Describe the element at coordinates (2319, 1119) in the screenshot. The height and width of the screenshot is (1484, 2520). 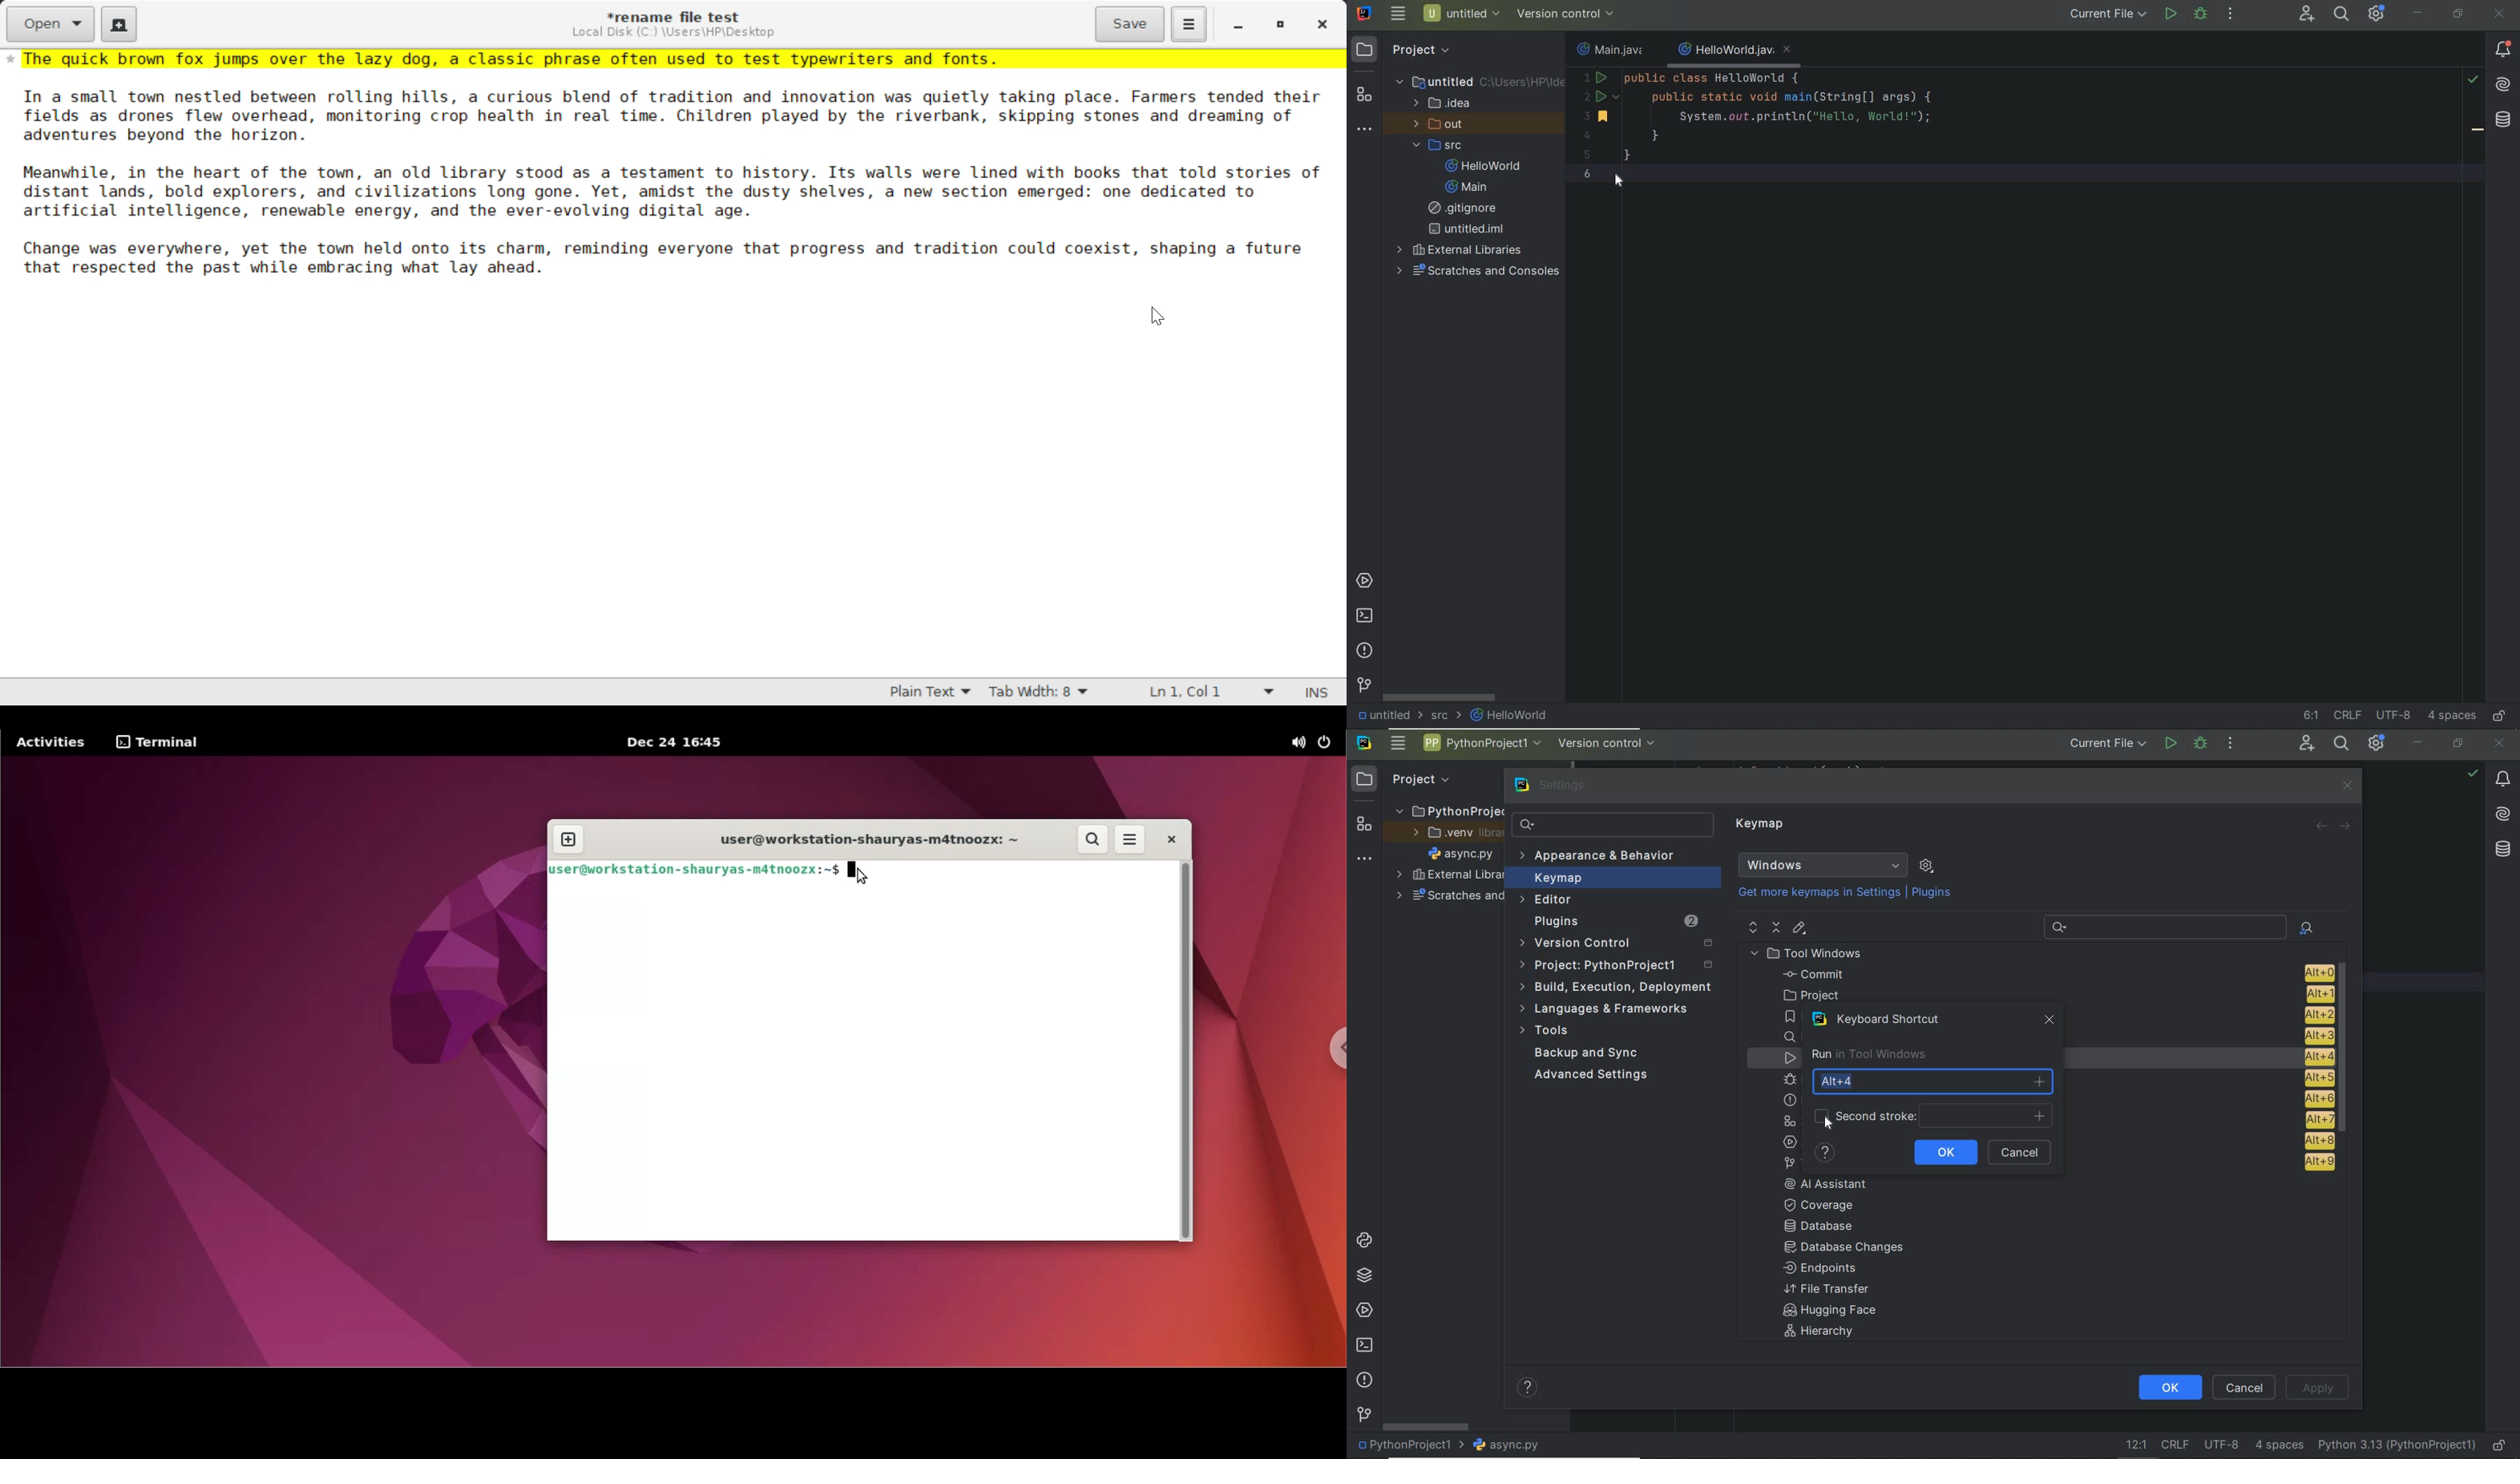
I see `alt + 7` at that location.